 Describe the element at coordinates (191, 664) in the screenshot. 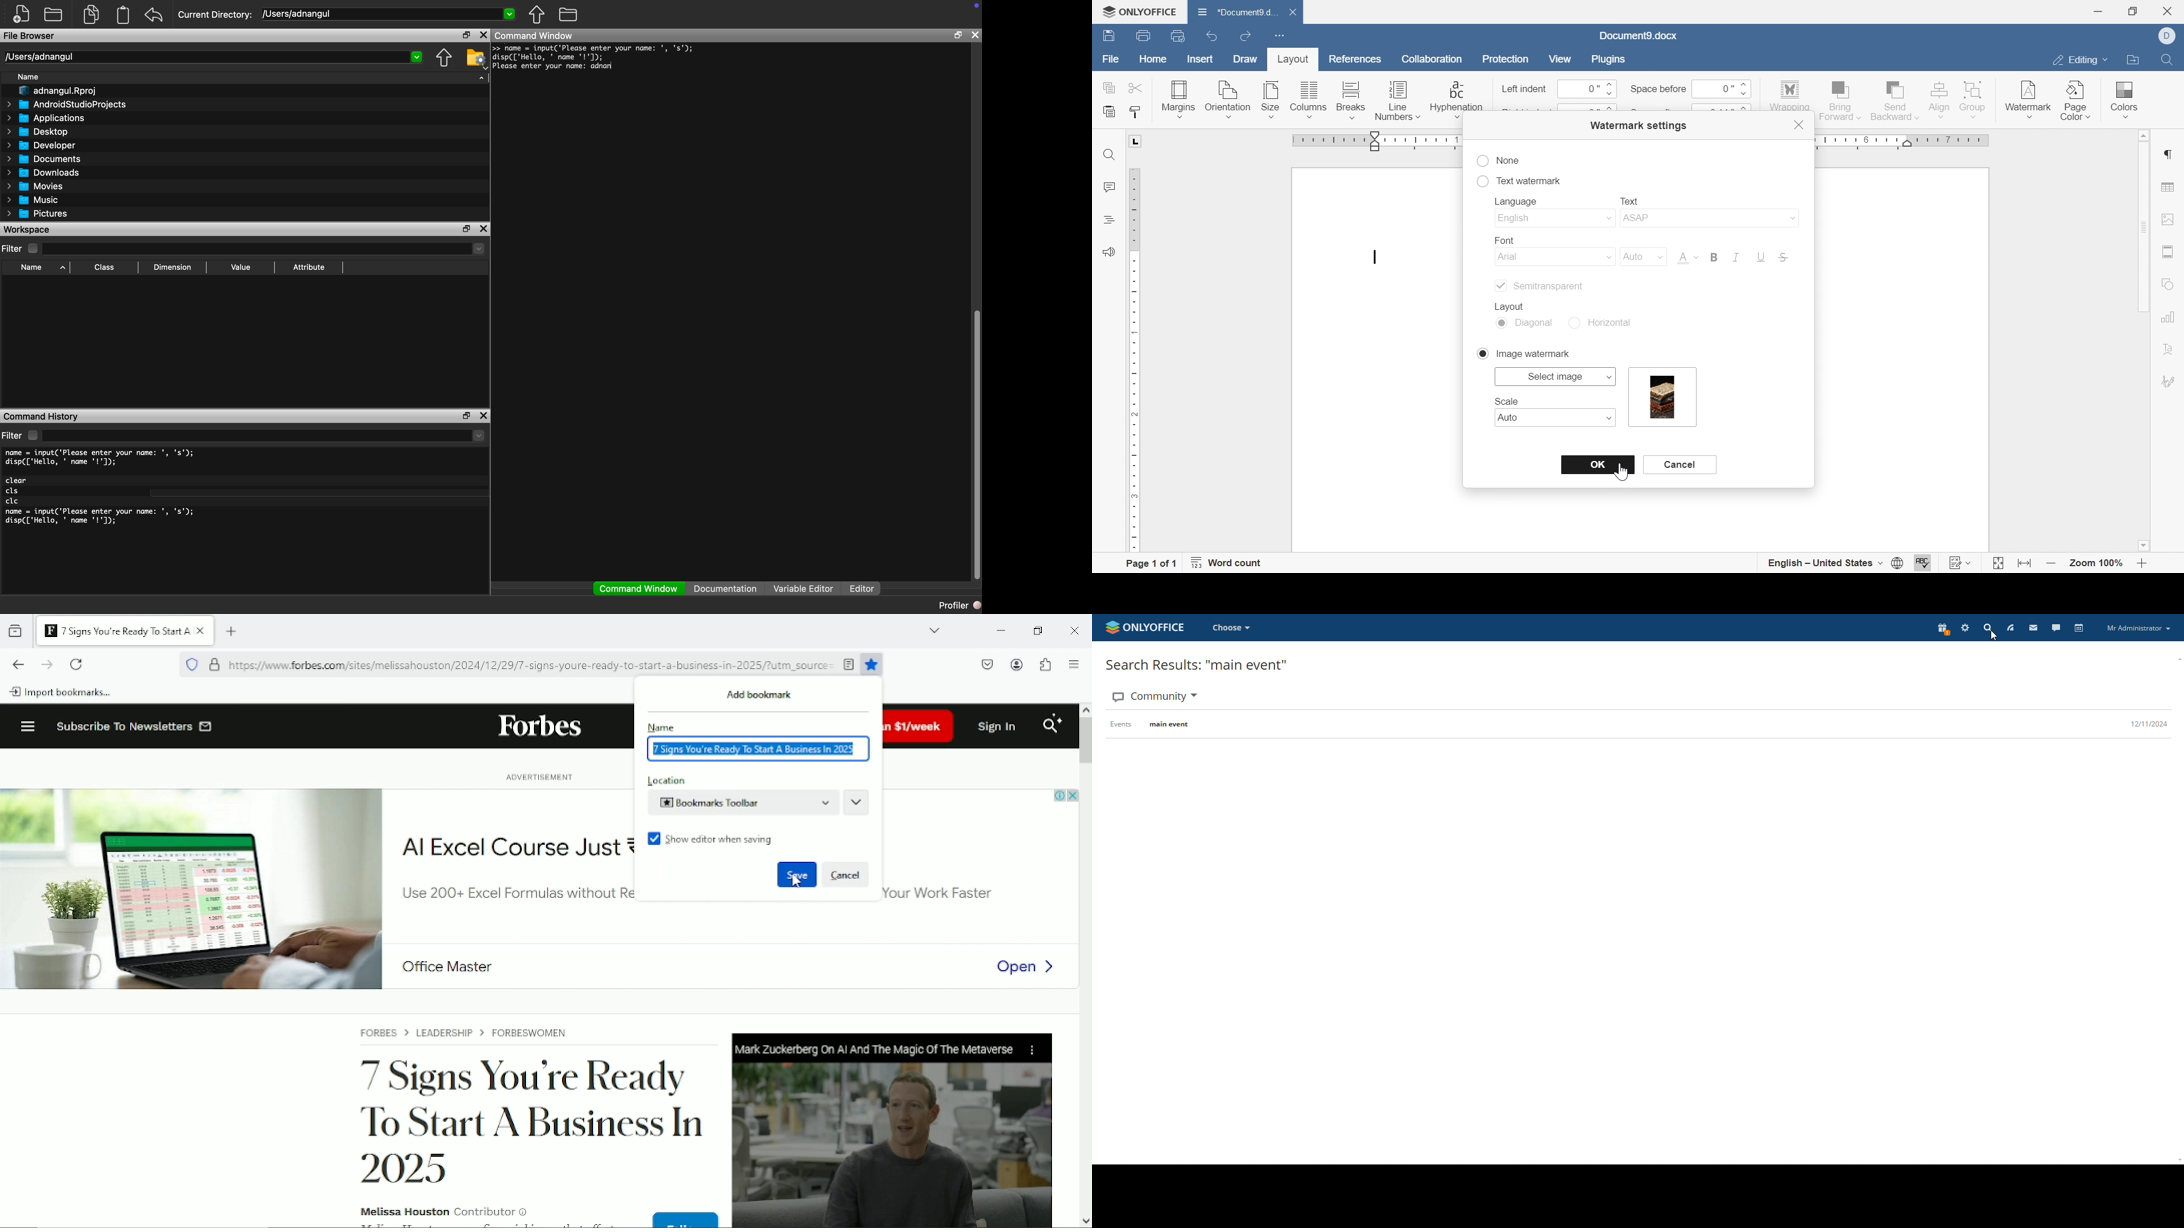

I see `blocking social media trackers` at that location.